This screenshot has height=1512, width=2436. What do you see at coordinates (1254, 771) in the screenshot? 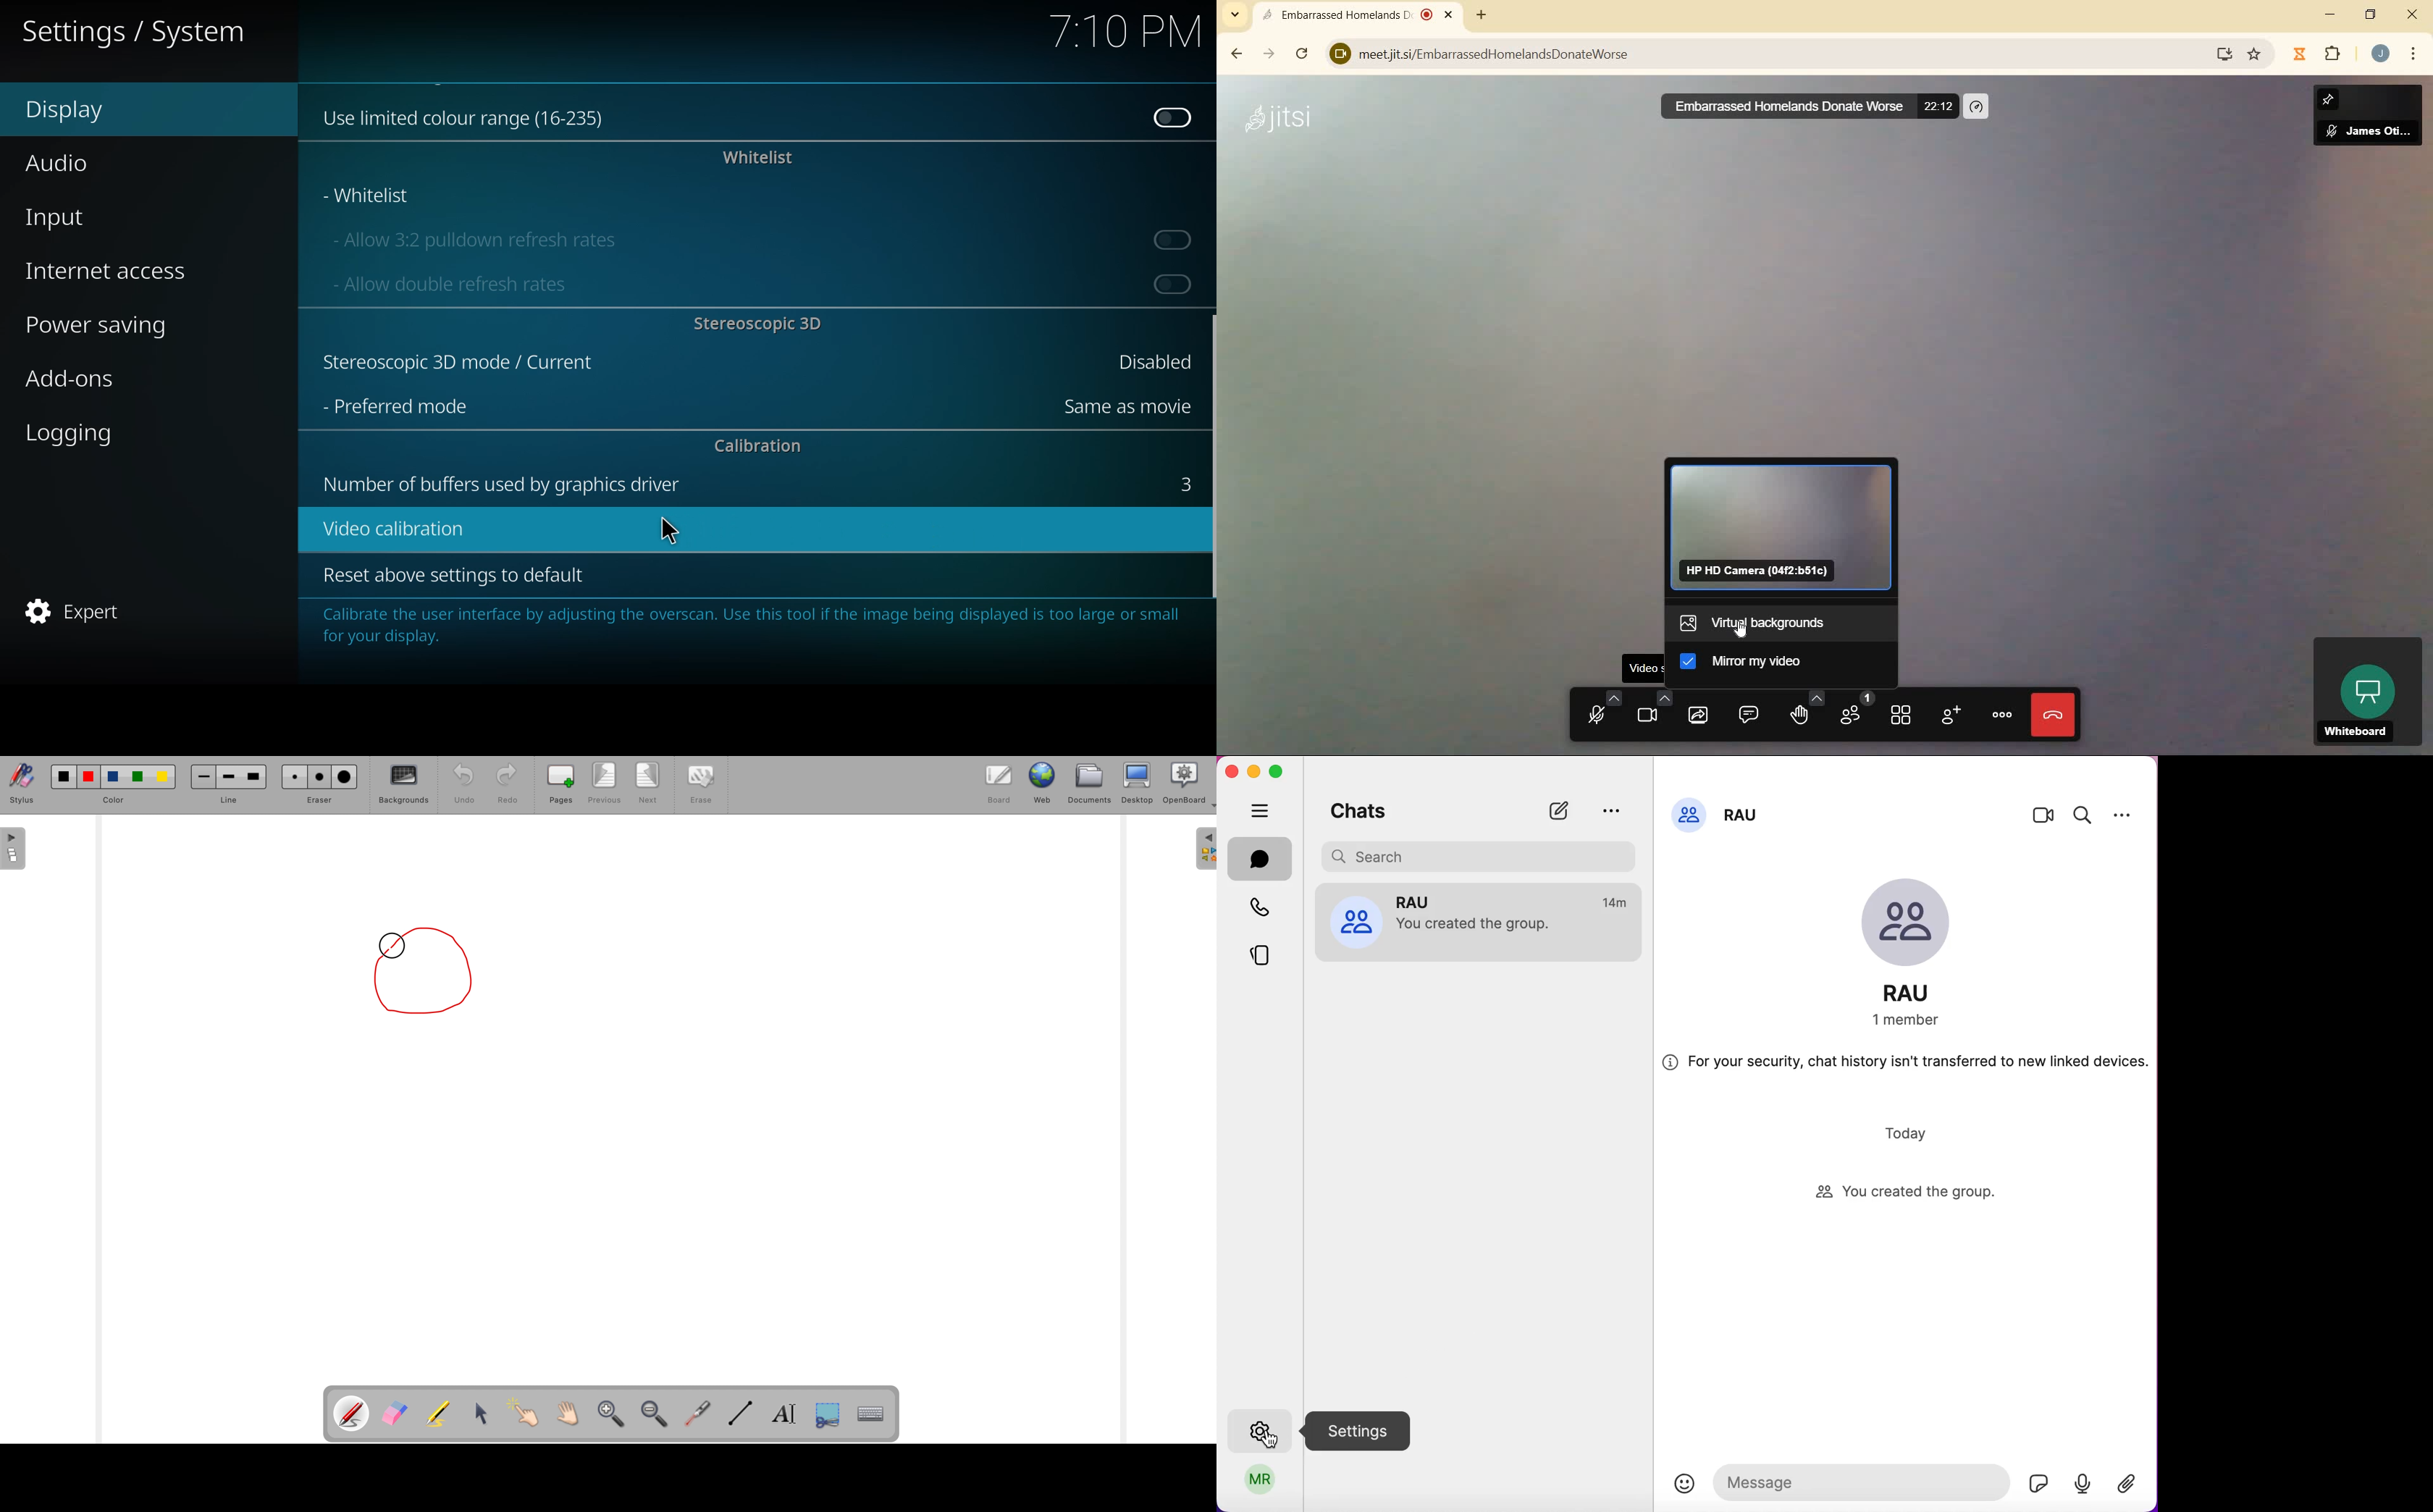
I see `minimize` at bounding box center [1254, 771].